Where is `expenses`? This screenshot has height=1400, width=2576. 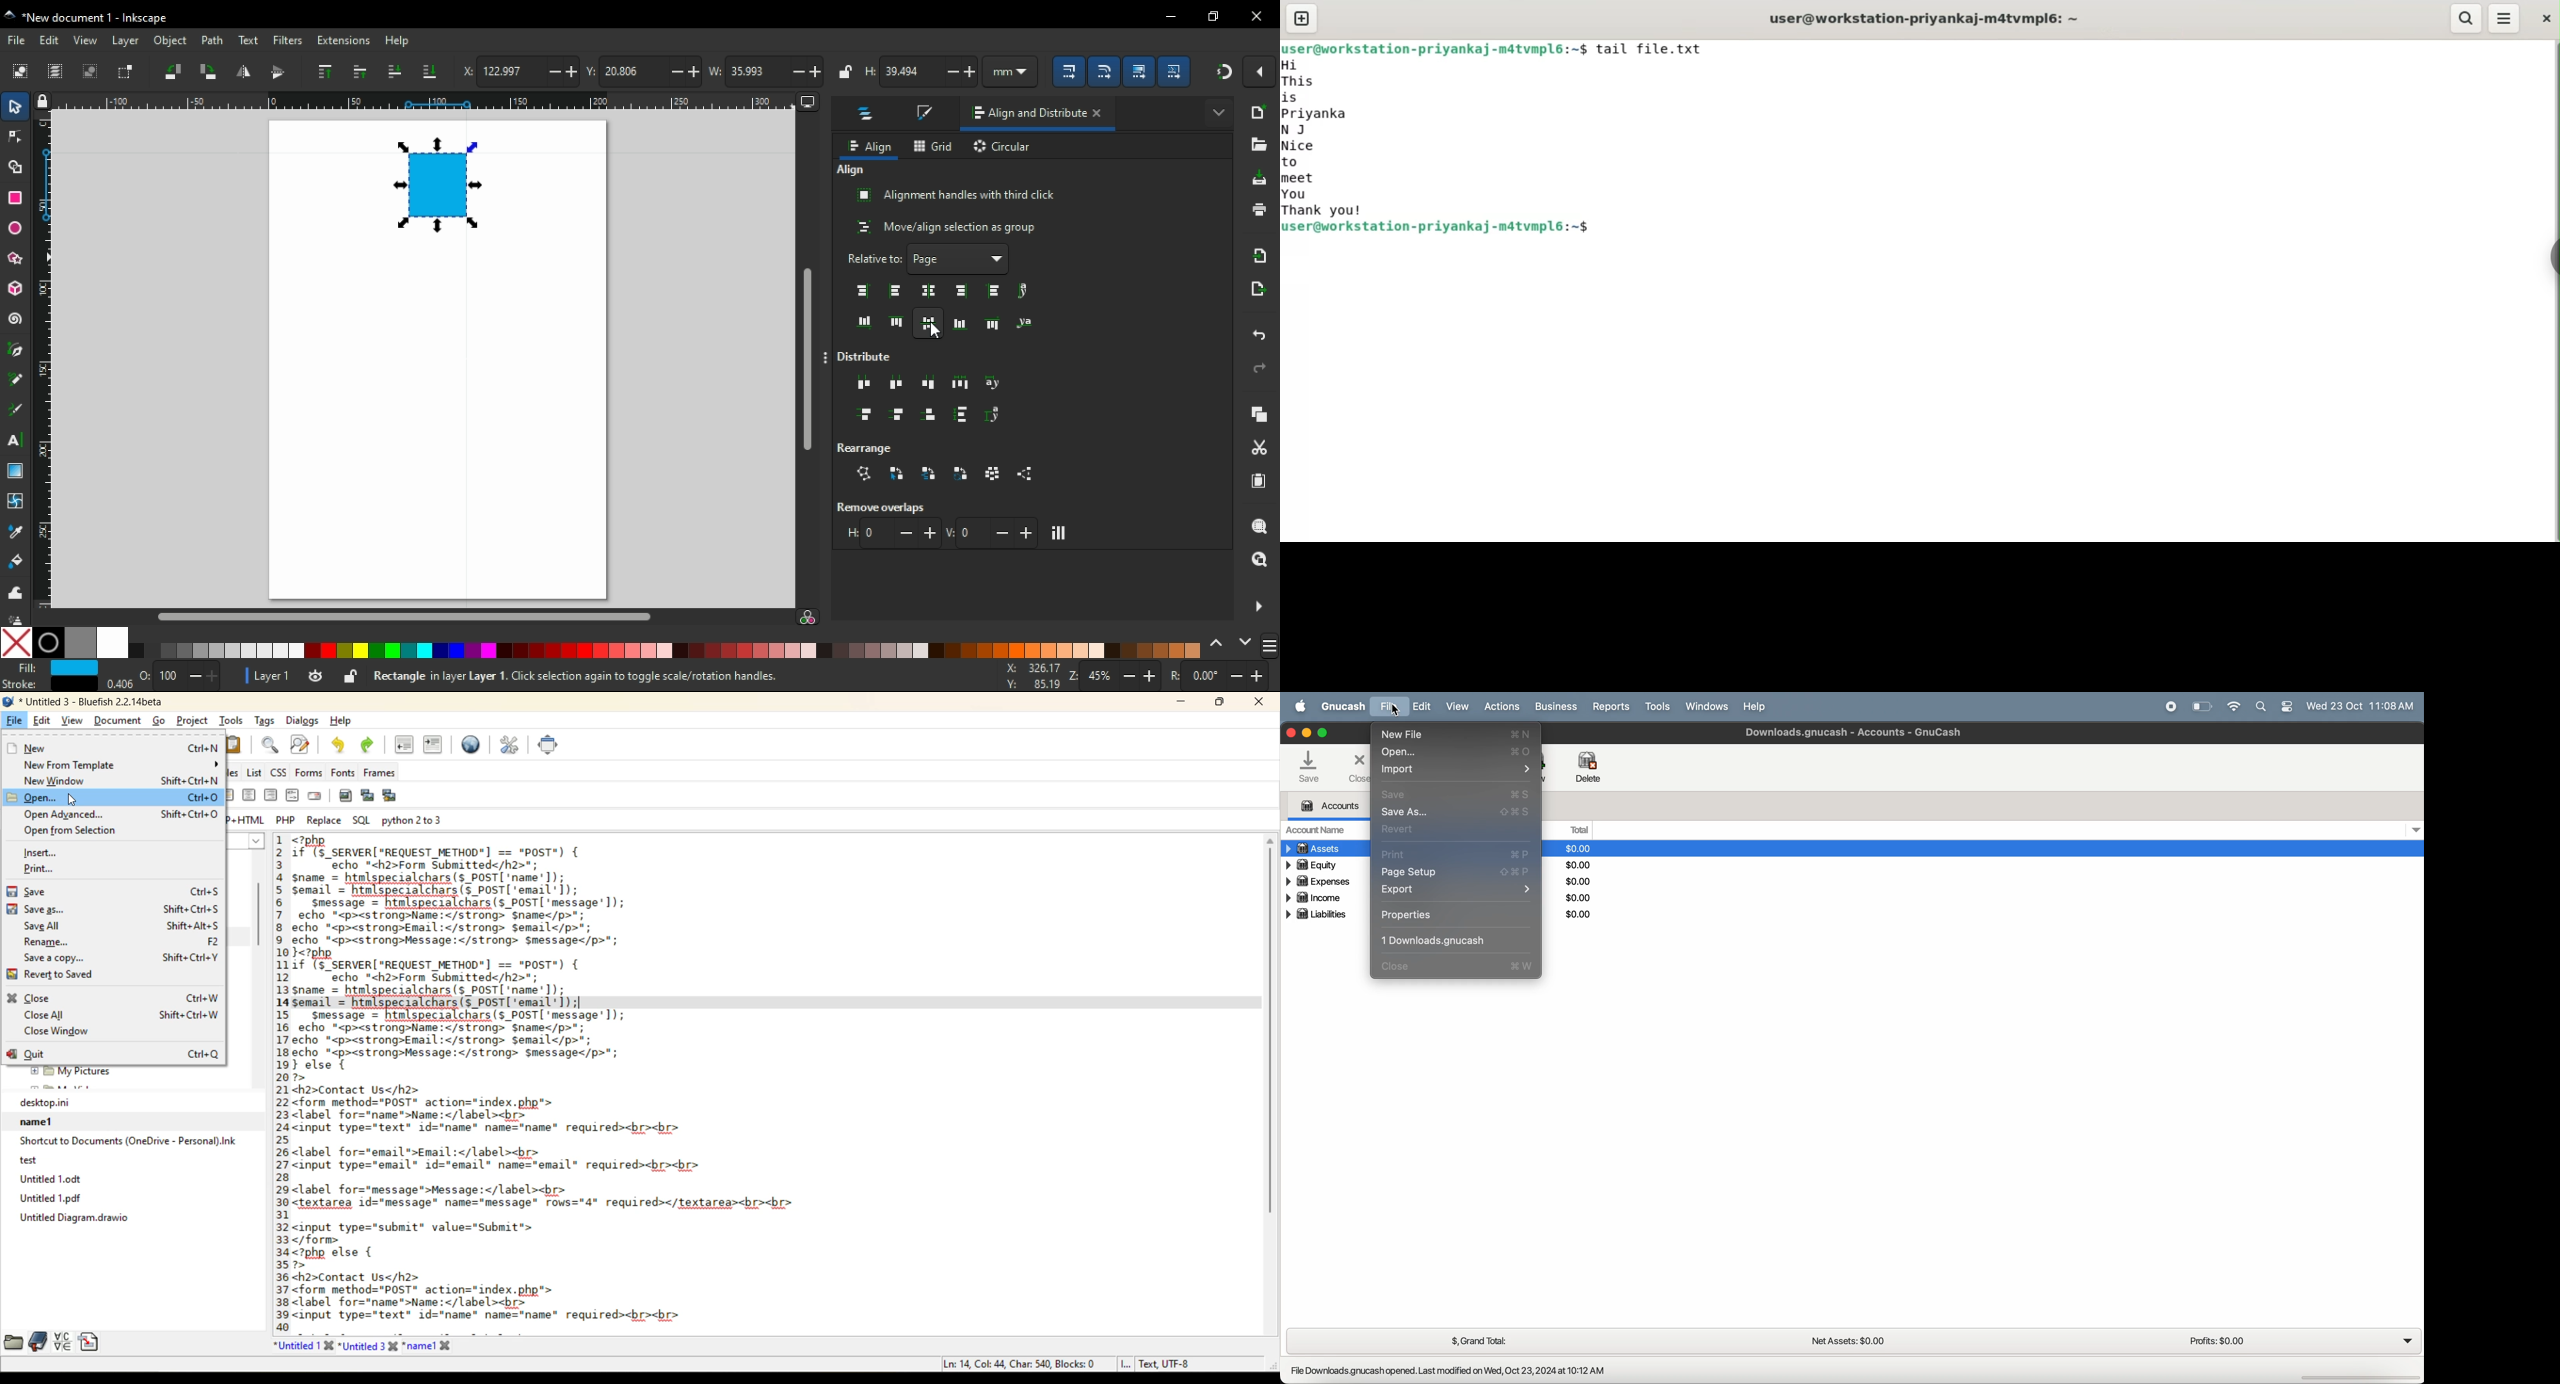 expenses is located at coordinates (1317, 881).